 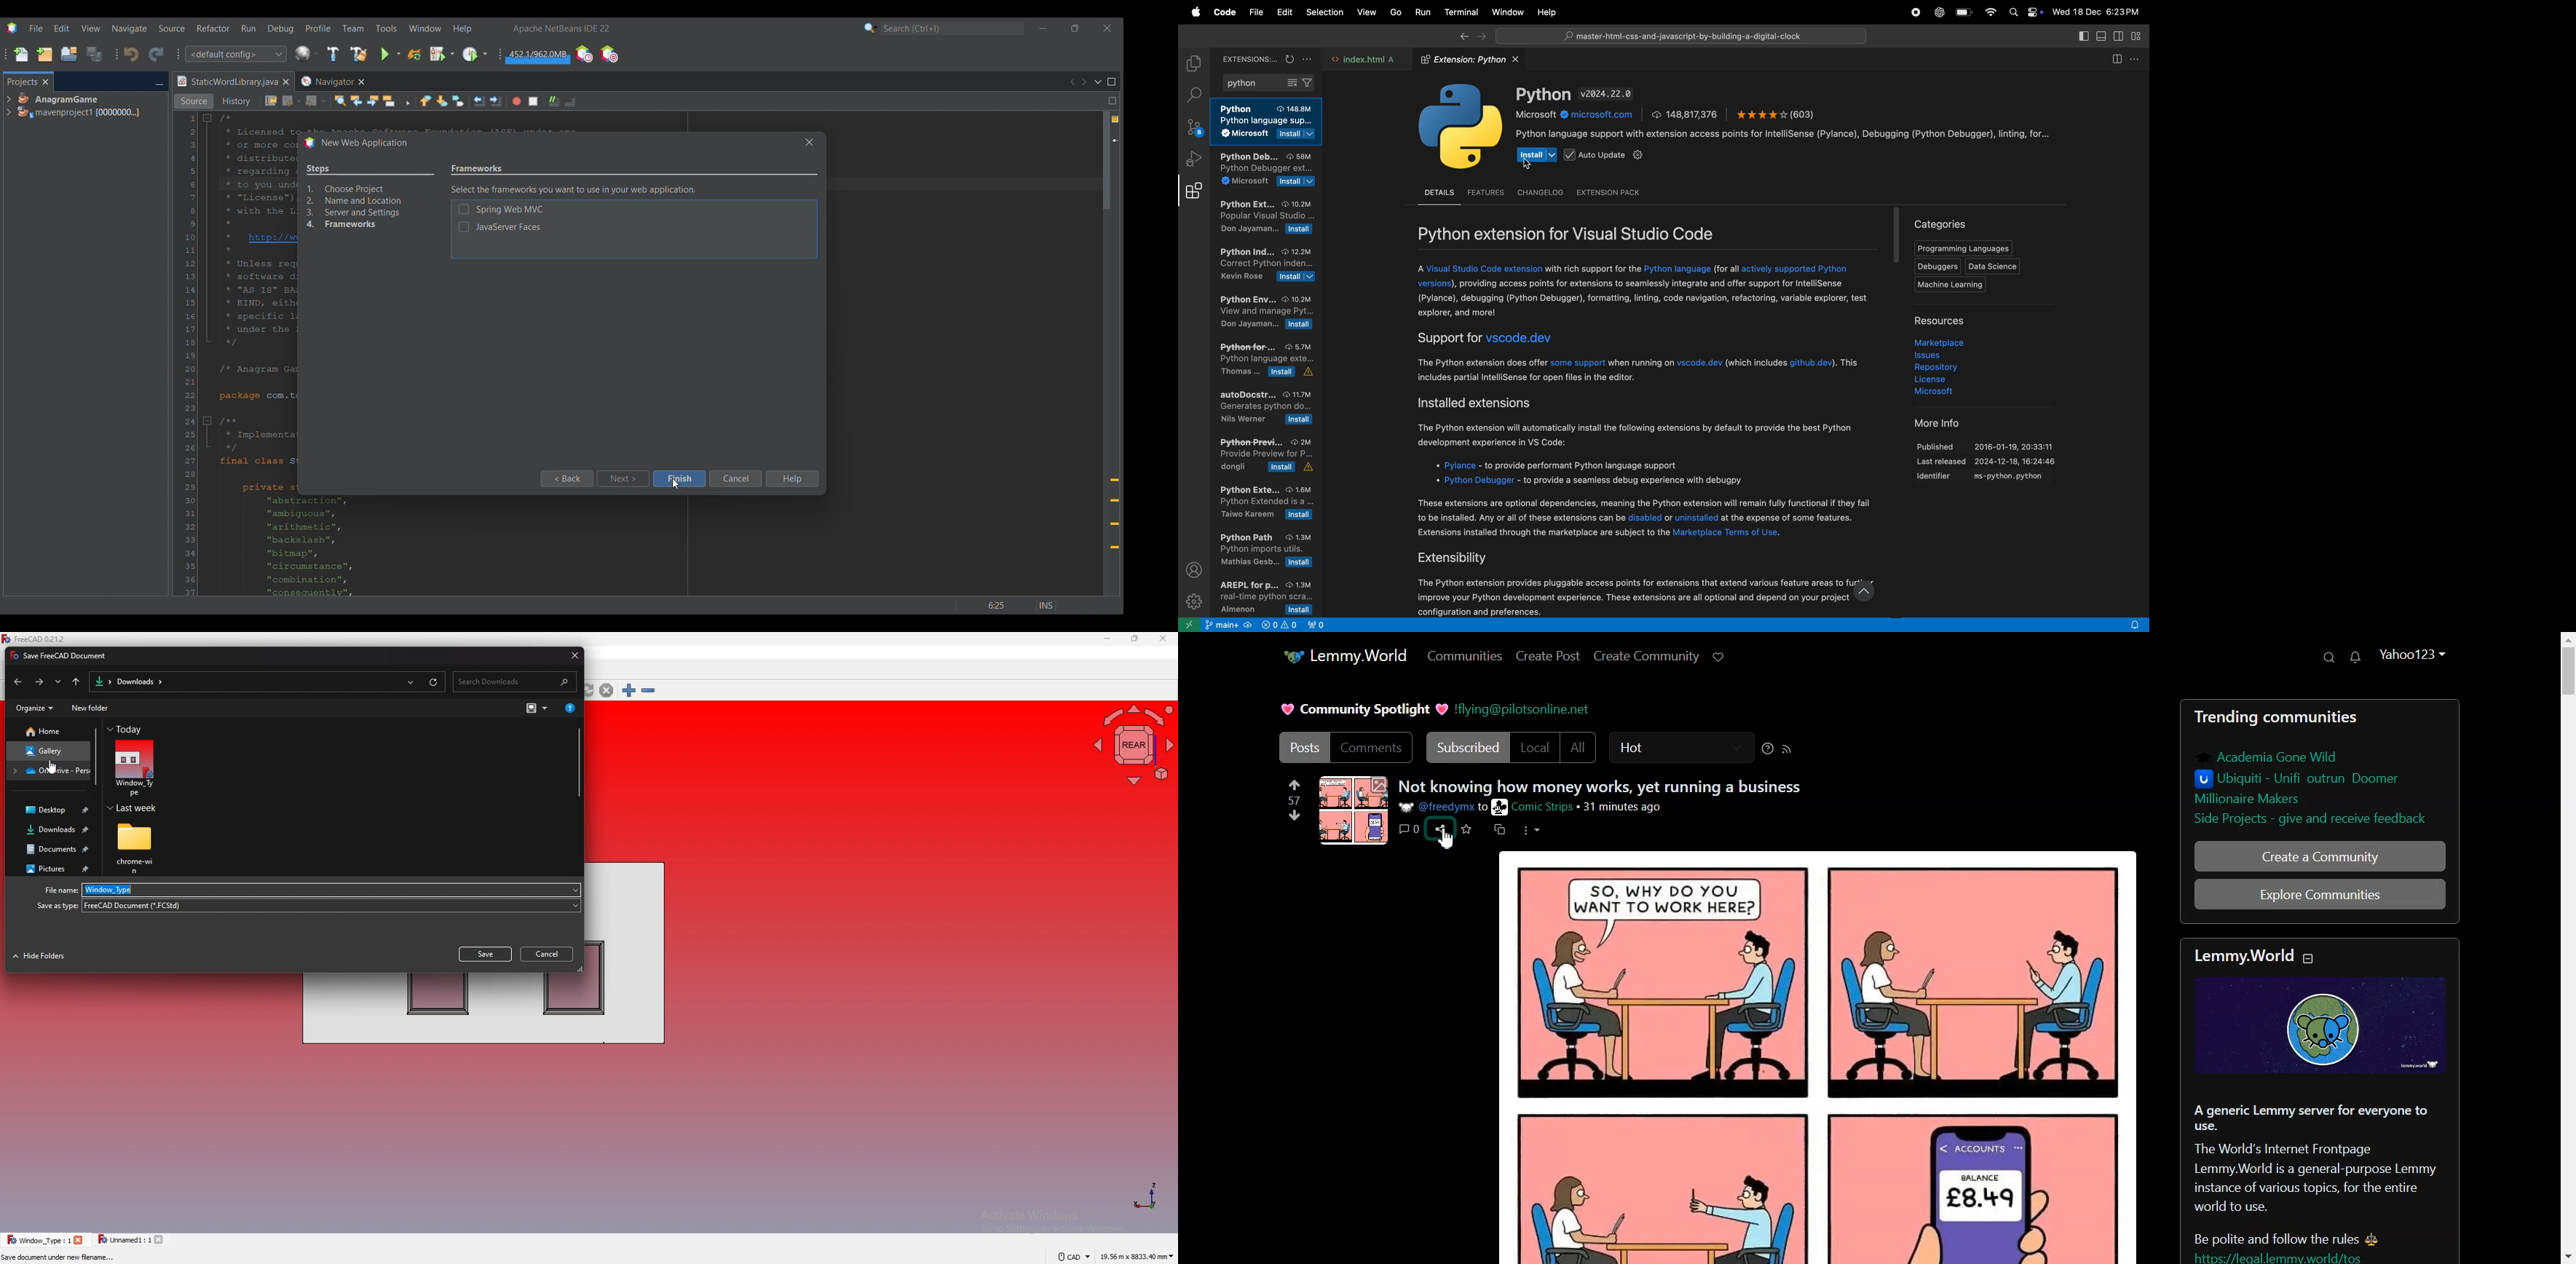 I want to click on profile, so click(x=1196, y=570).